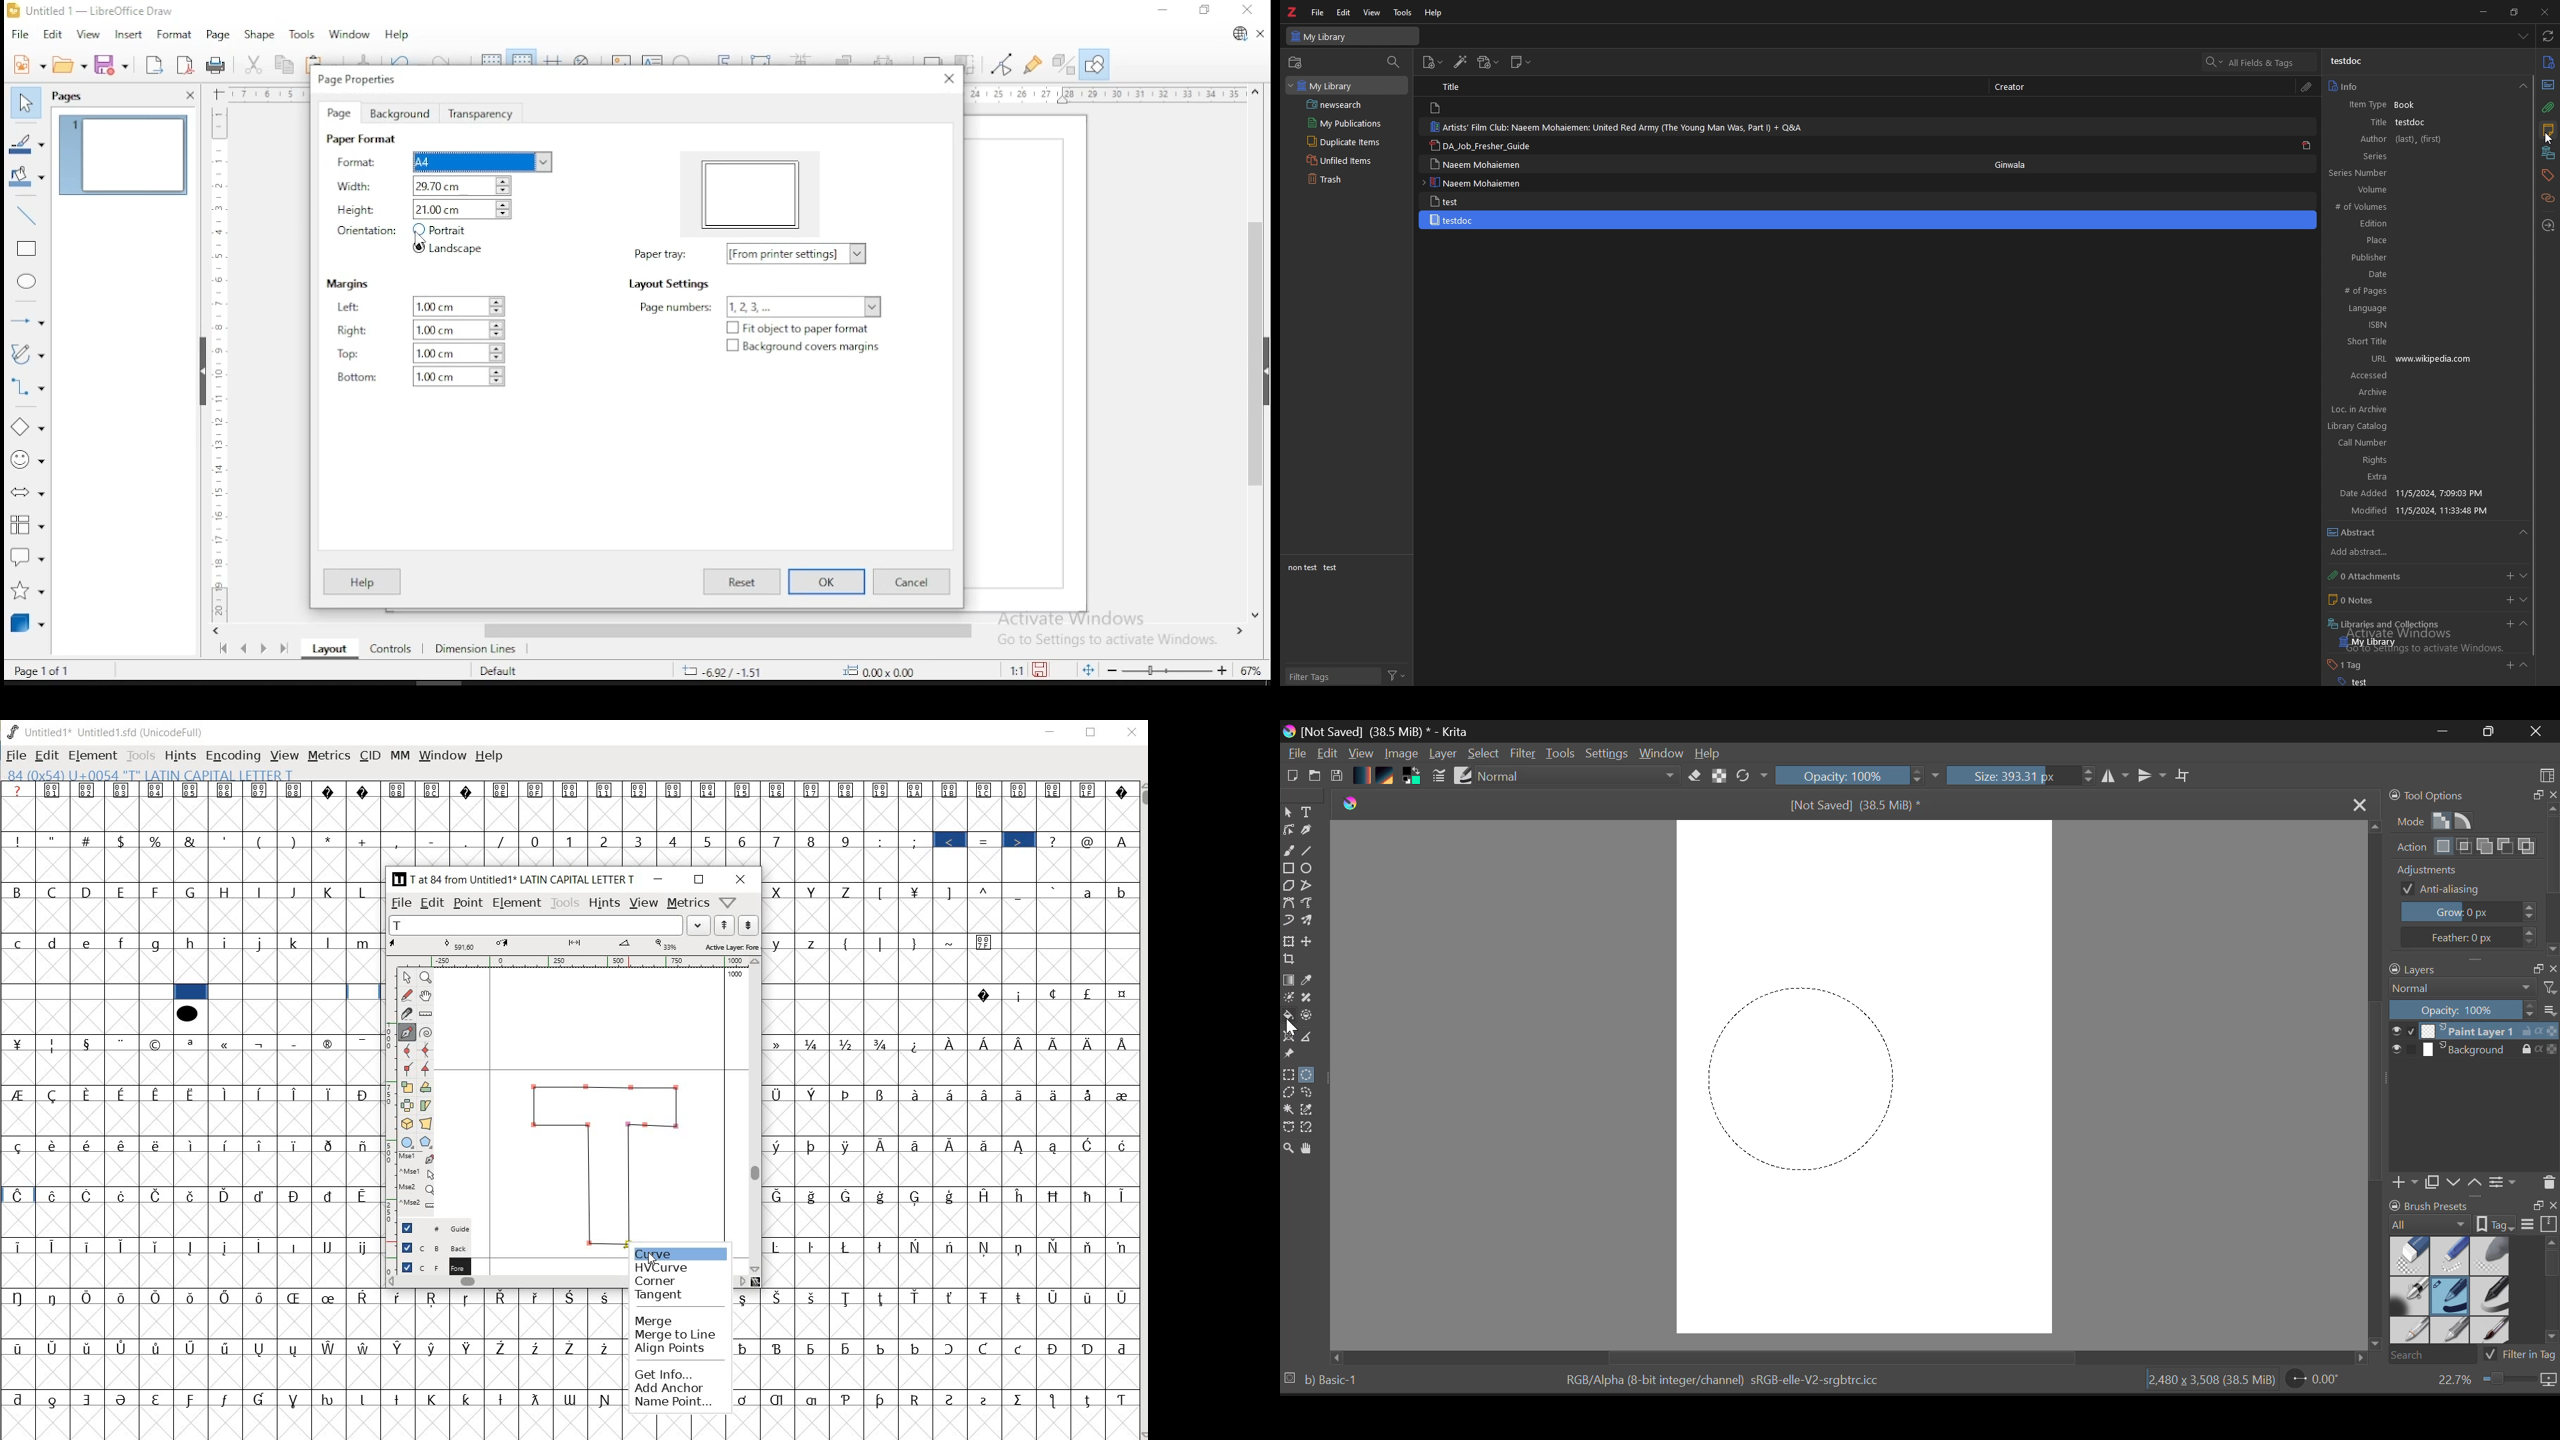 Image resolution: width=2576 pixels, height=1456 pixels. Describe the element at coordinates (803, 327) in the screenshot. I see `checkbox: fit object to paper format` at that location.